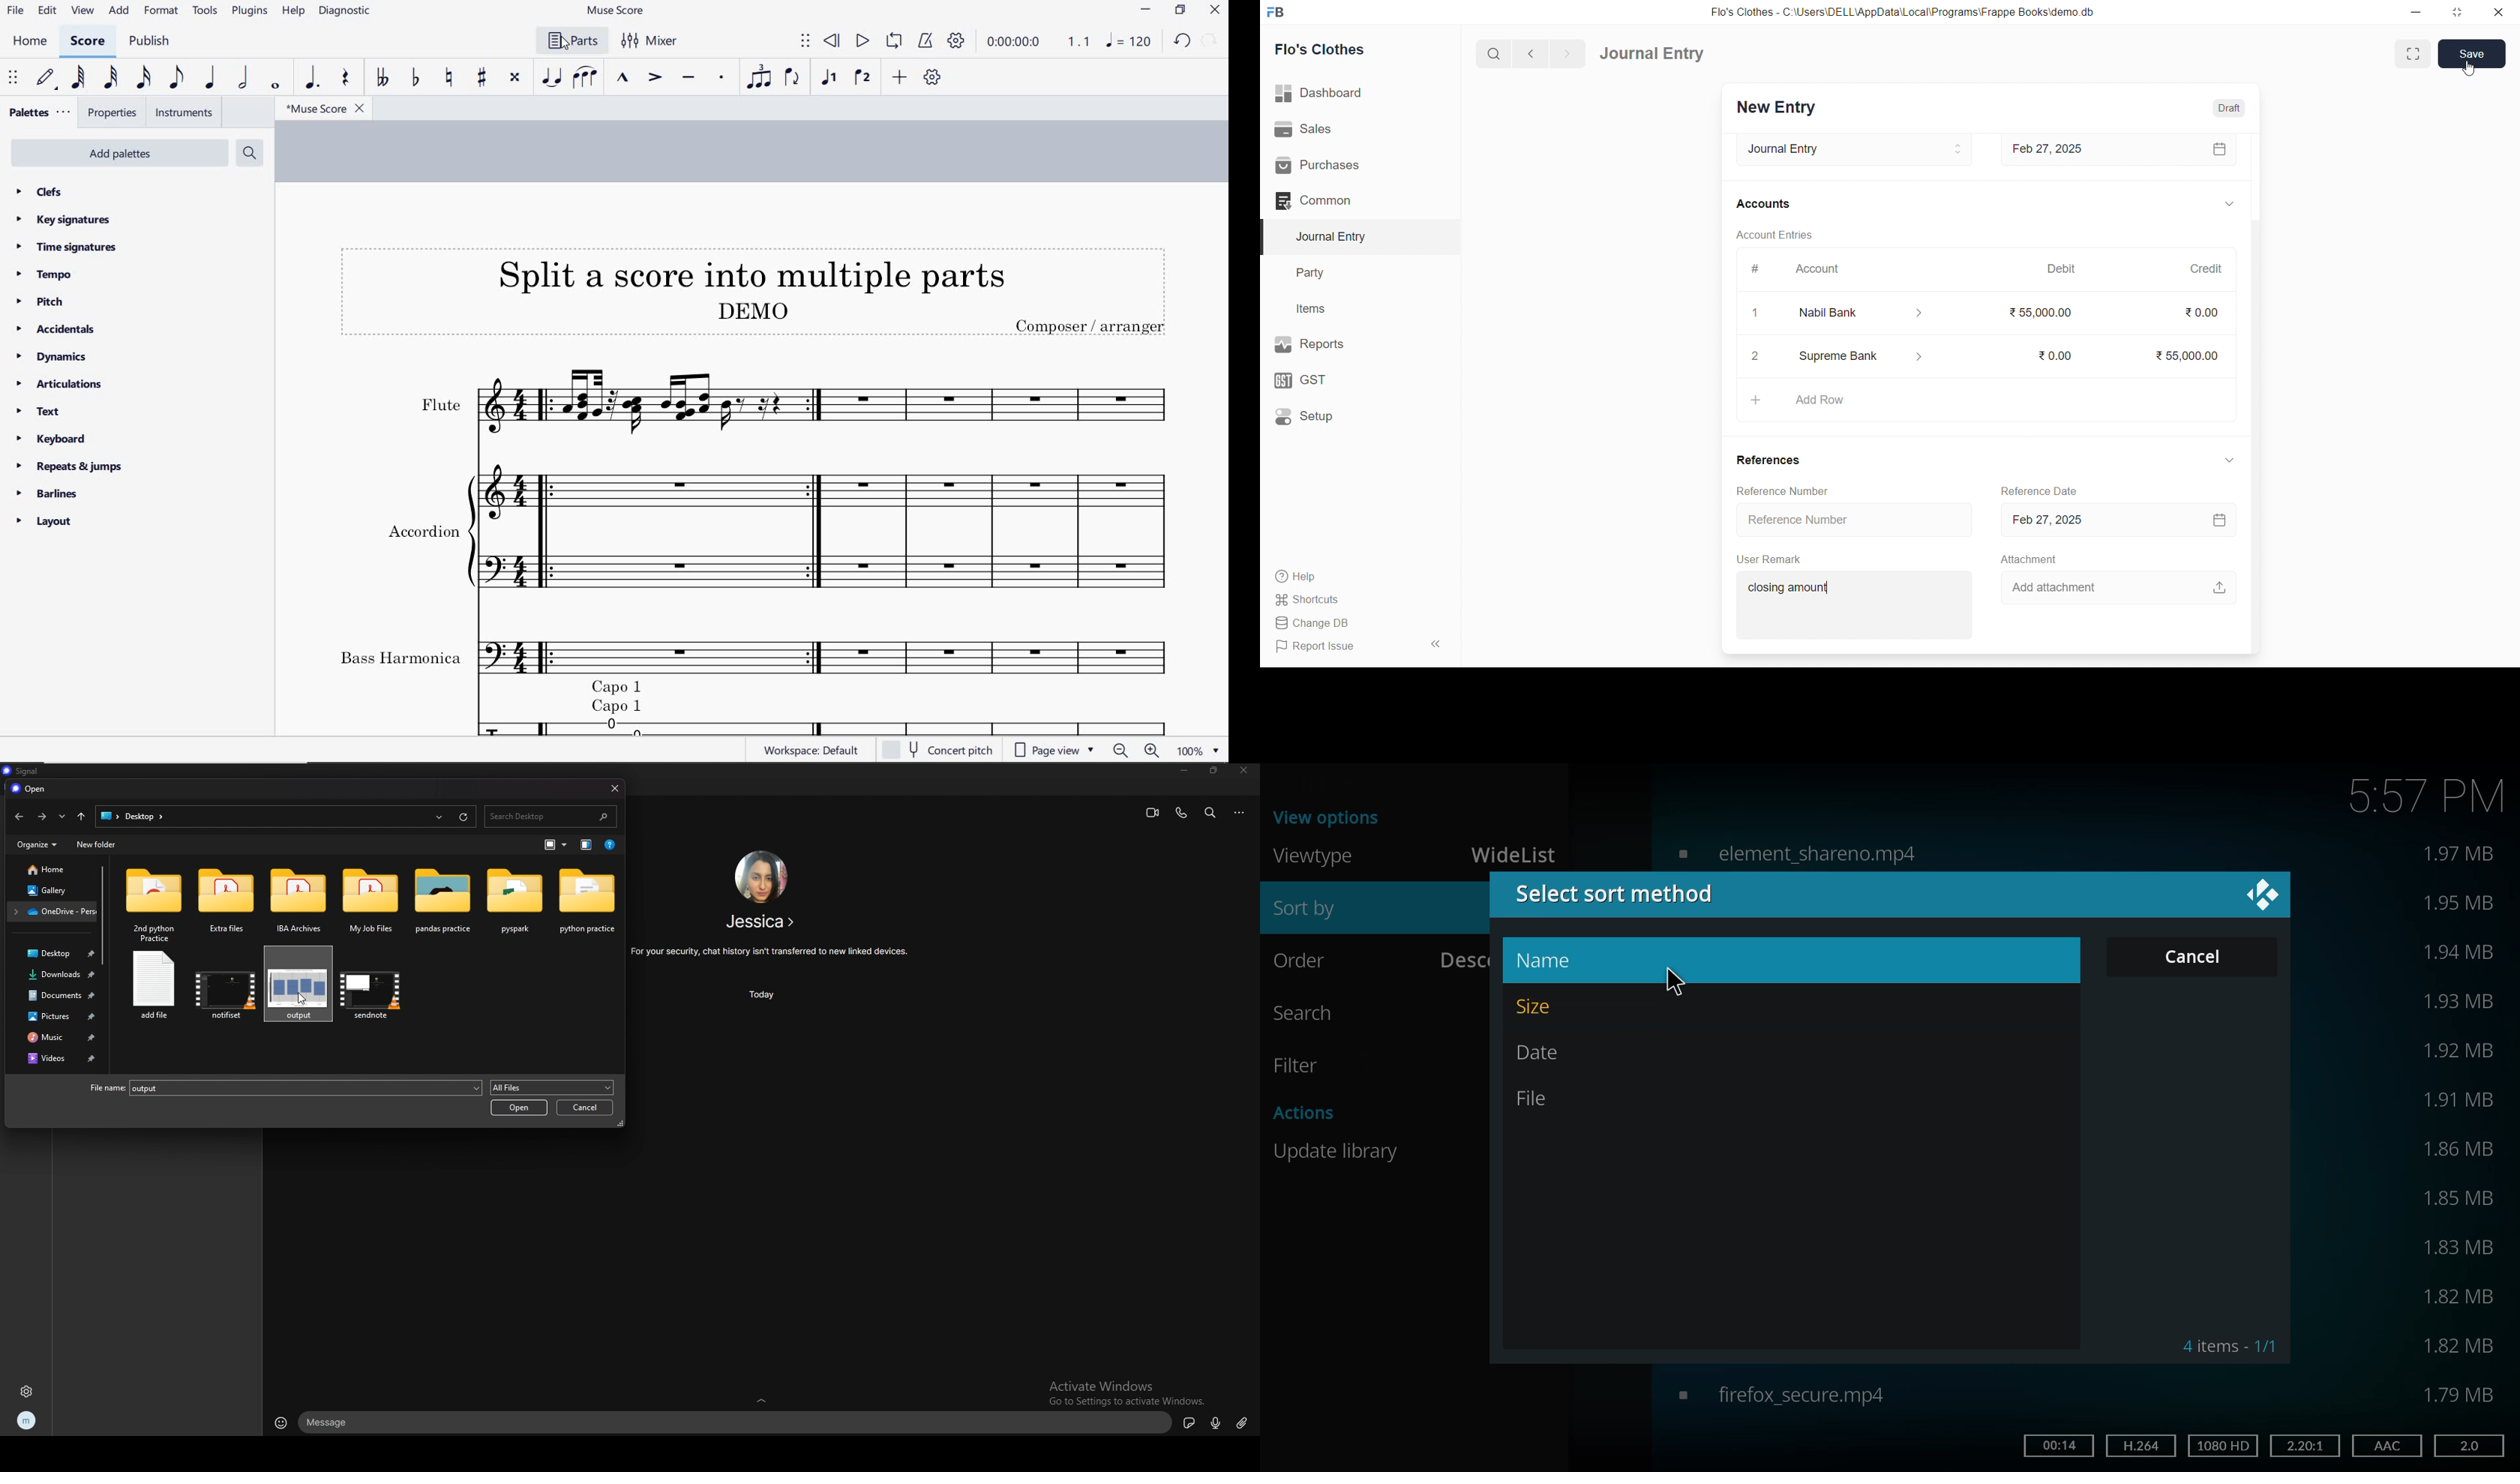 Image resolution: width=2520 pixels, height=1484 pixels. Describe the element at coordinates (2457, 11) in the screenshot. I see `resize` at that location.